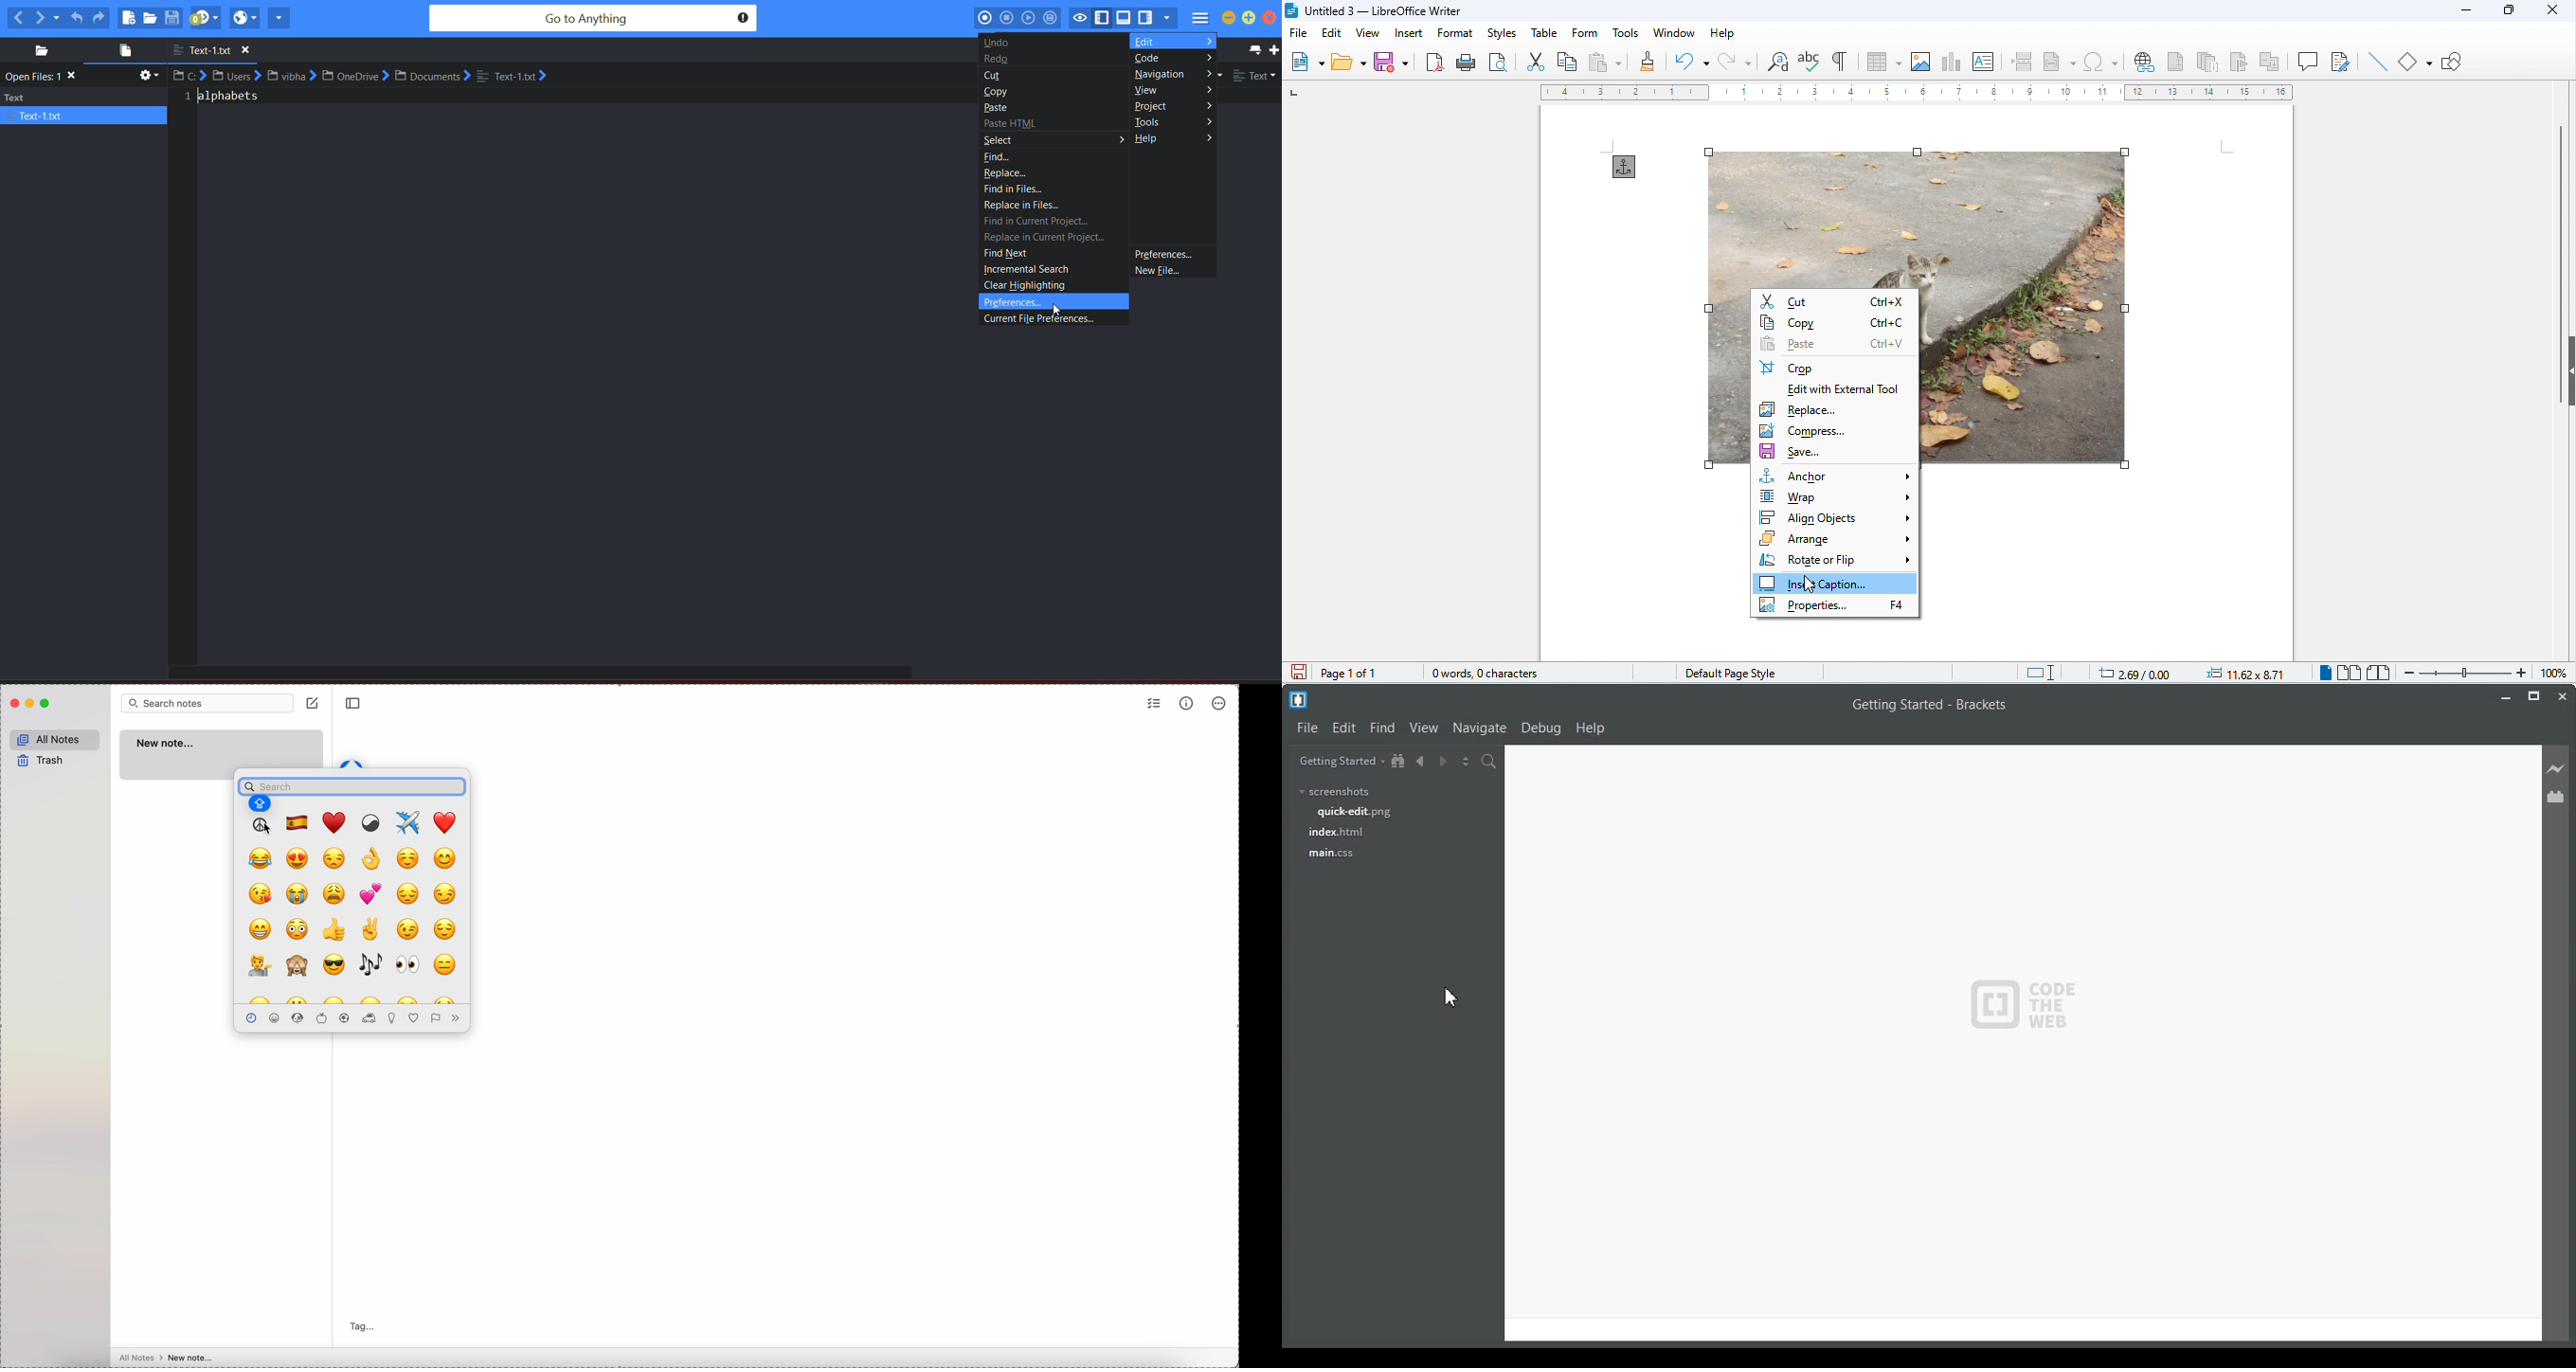 The image size is (2576, 1372). I want to click on Navigate Backward, so click(1421, 760).